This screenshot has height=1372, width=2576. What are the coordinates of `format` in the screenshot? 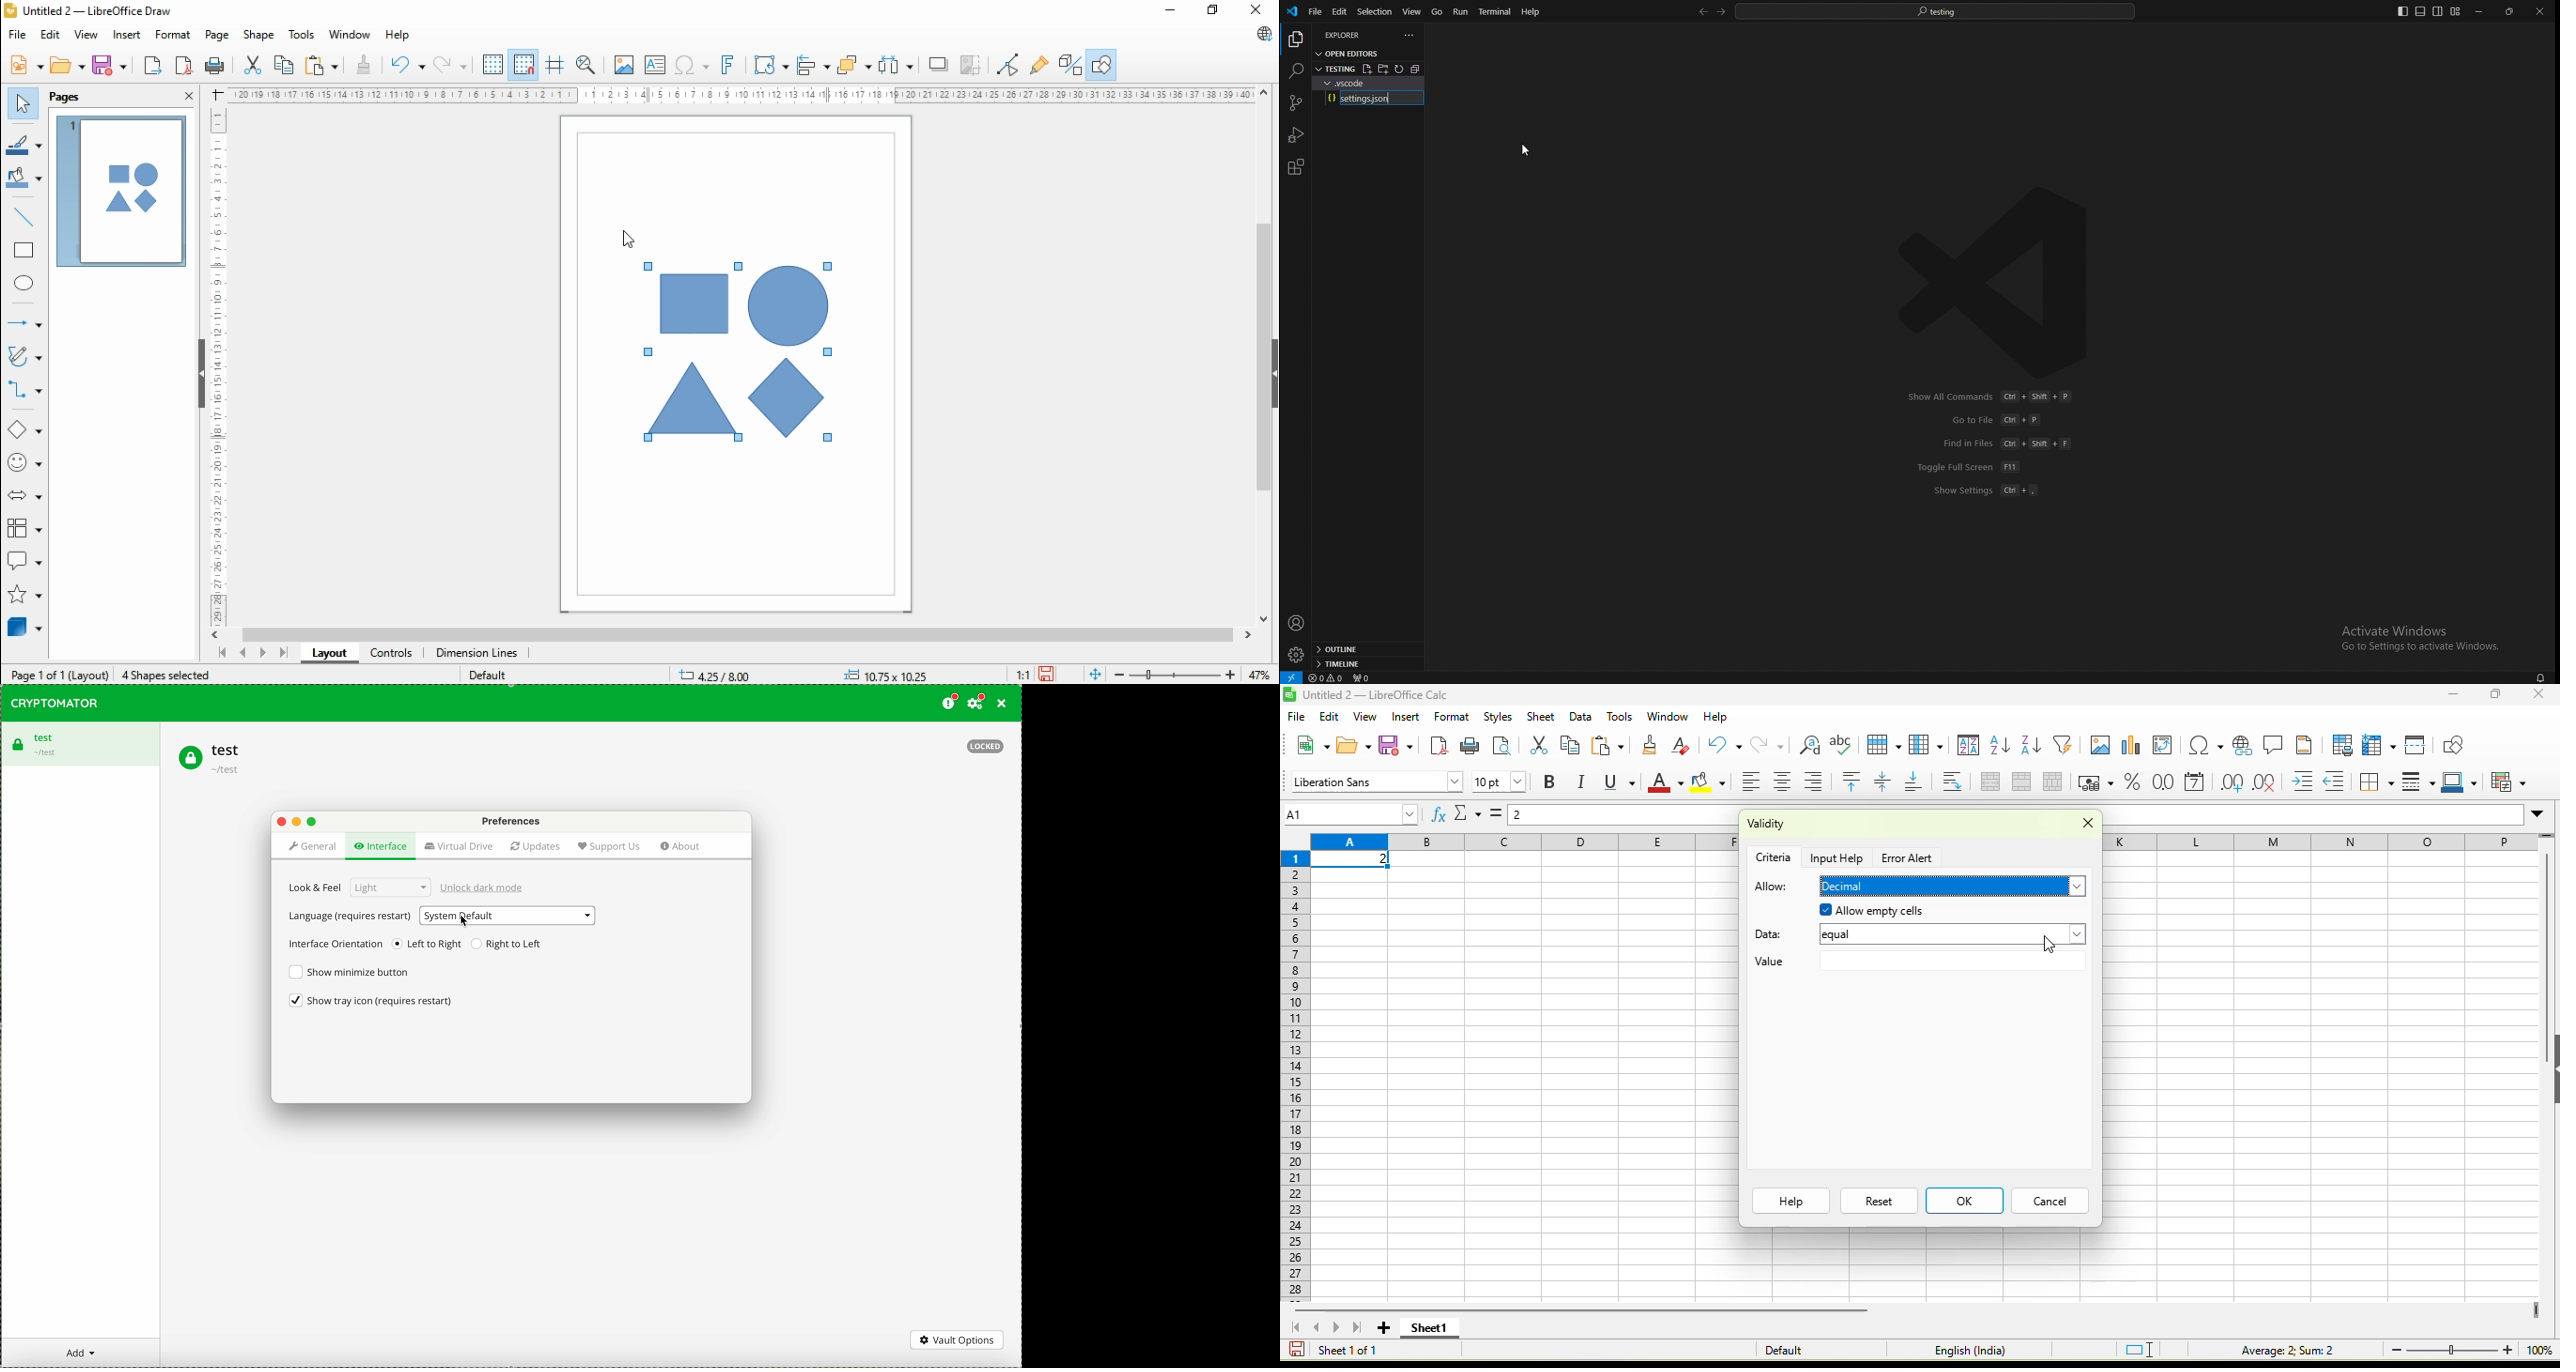 It's located at (174, 35).